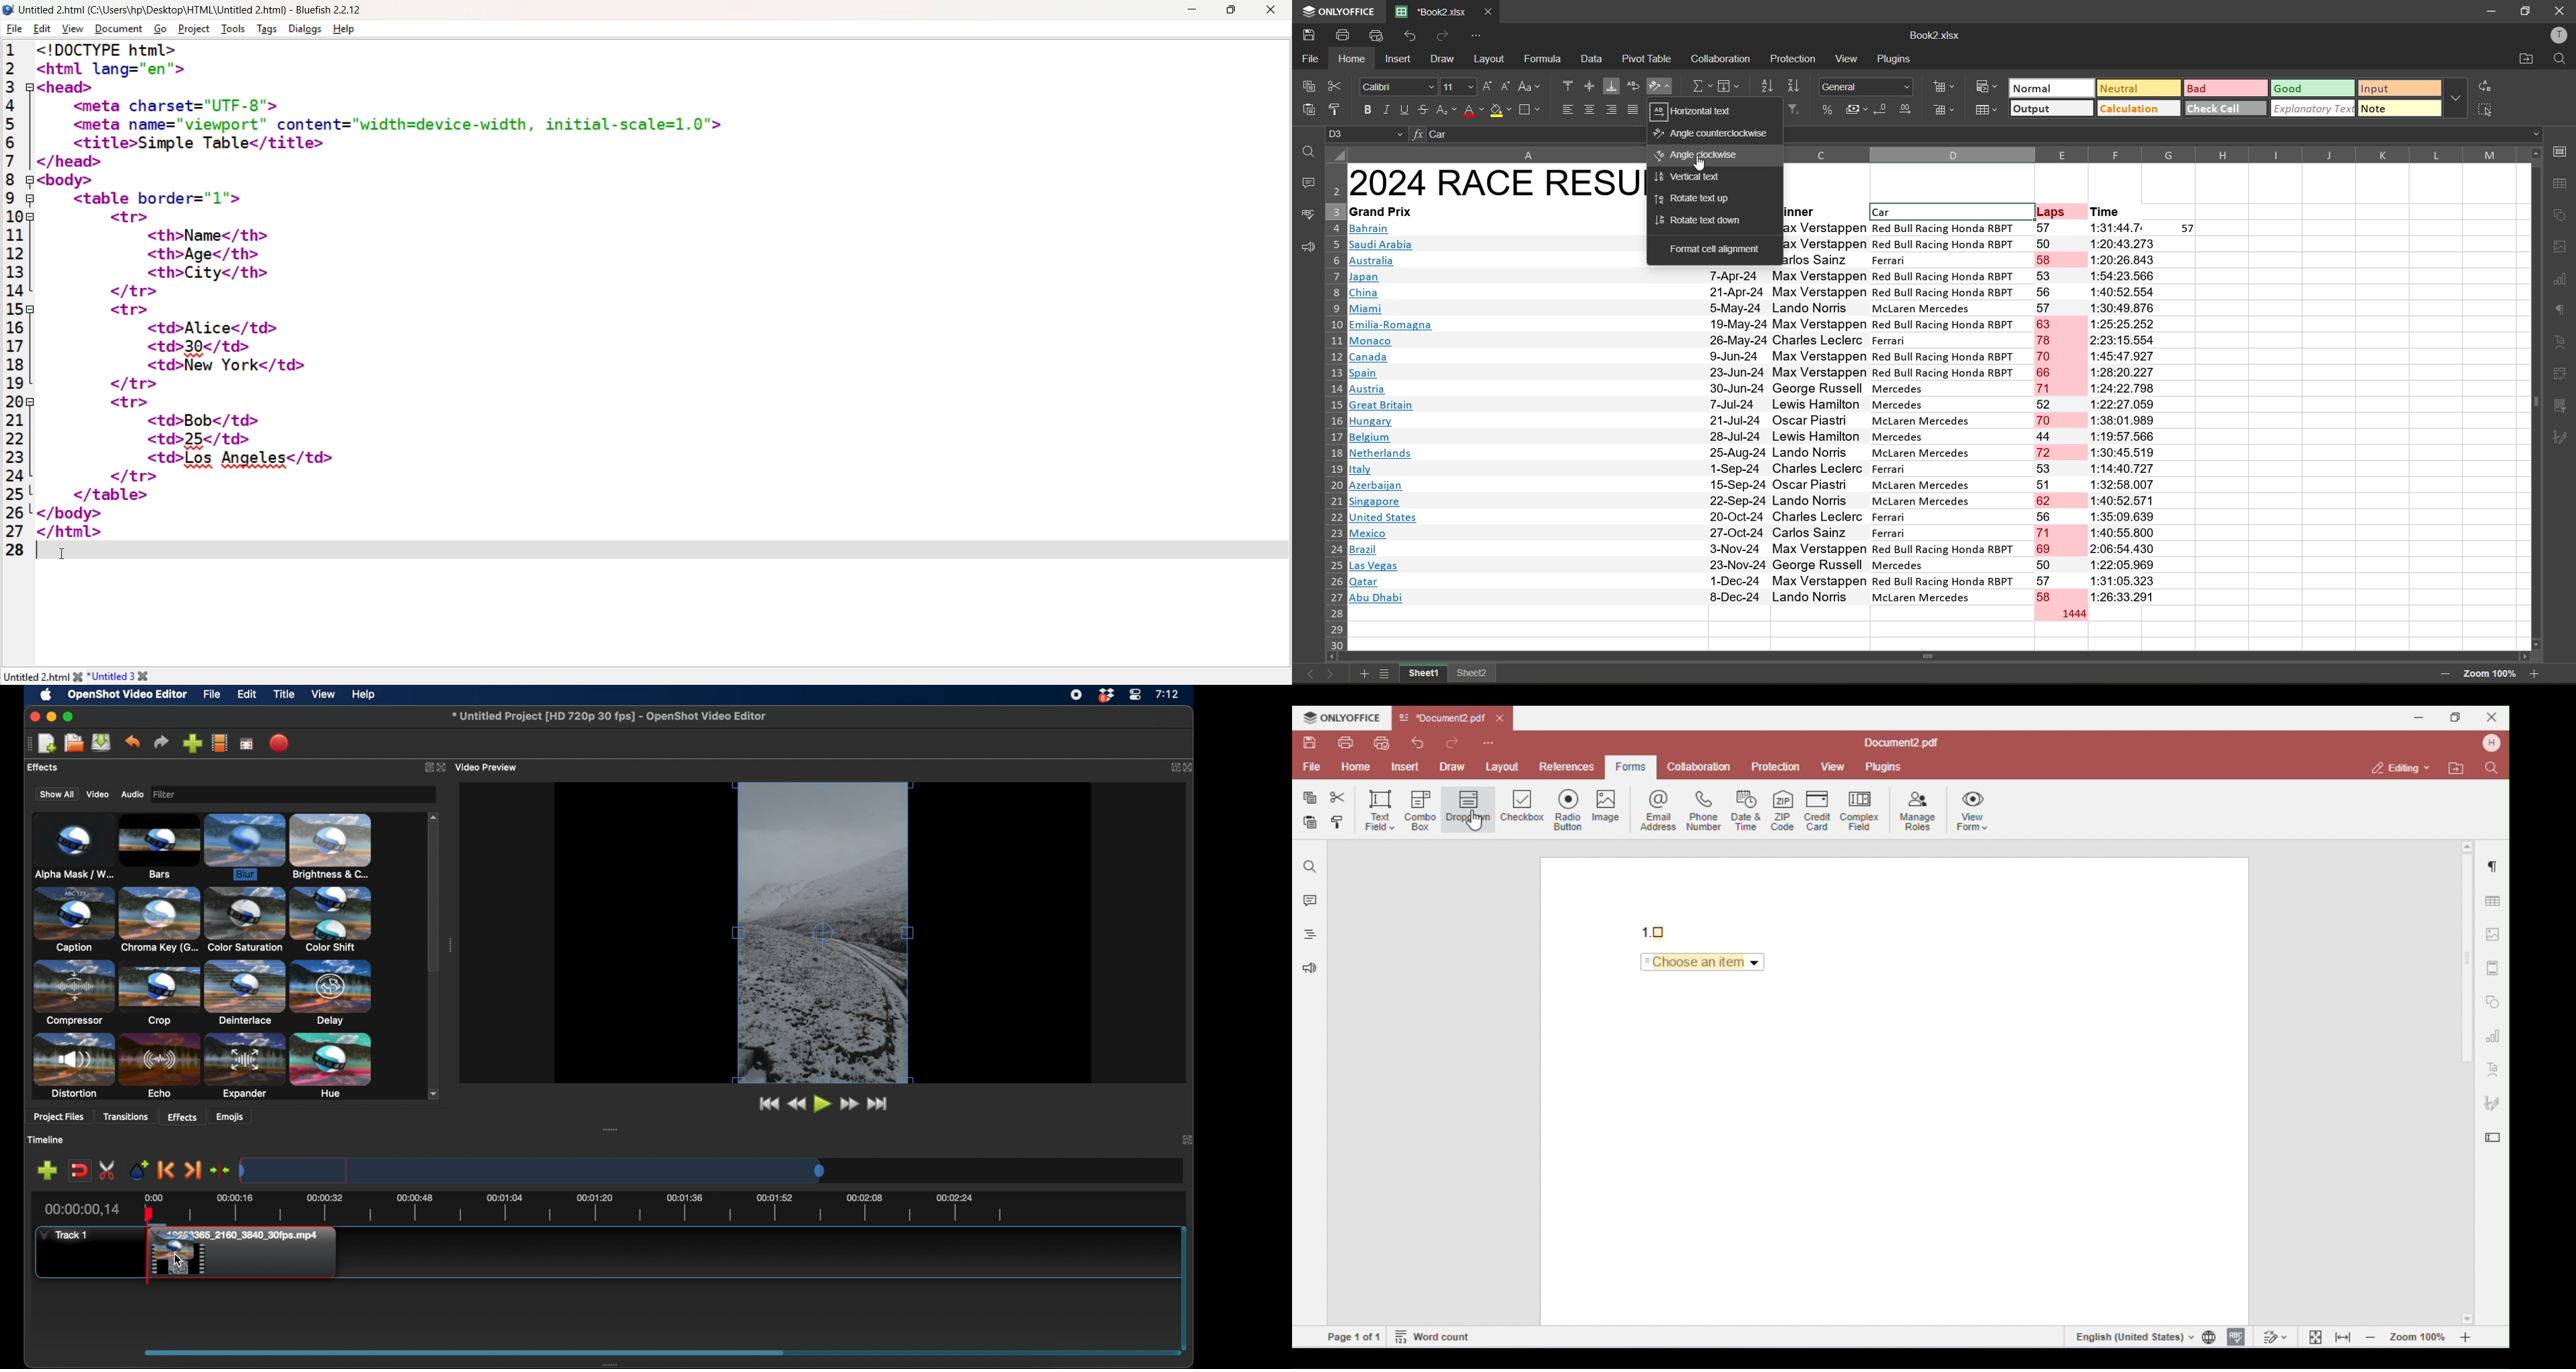 The width and height of the screenshot is (2576, 1372). Describe the element at coordinates (2536, 673) in the screenshot. I see `zoom in` at that location.